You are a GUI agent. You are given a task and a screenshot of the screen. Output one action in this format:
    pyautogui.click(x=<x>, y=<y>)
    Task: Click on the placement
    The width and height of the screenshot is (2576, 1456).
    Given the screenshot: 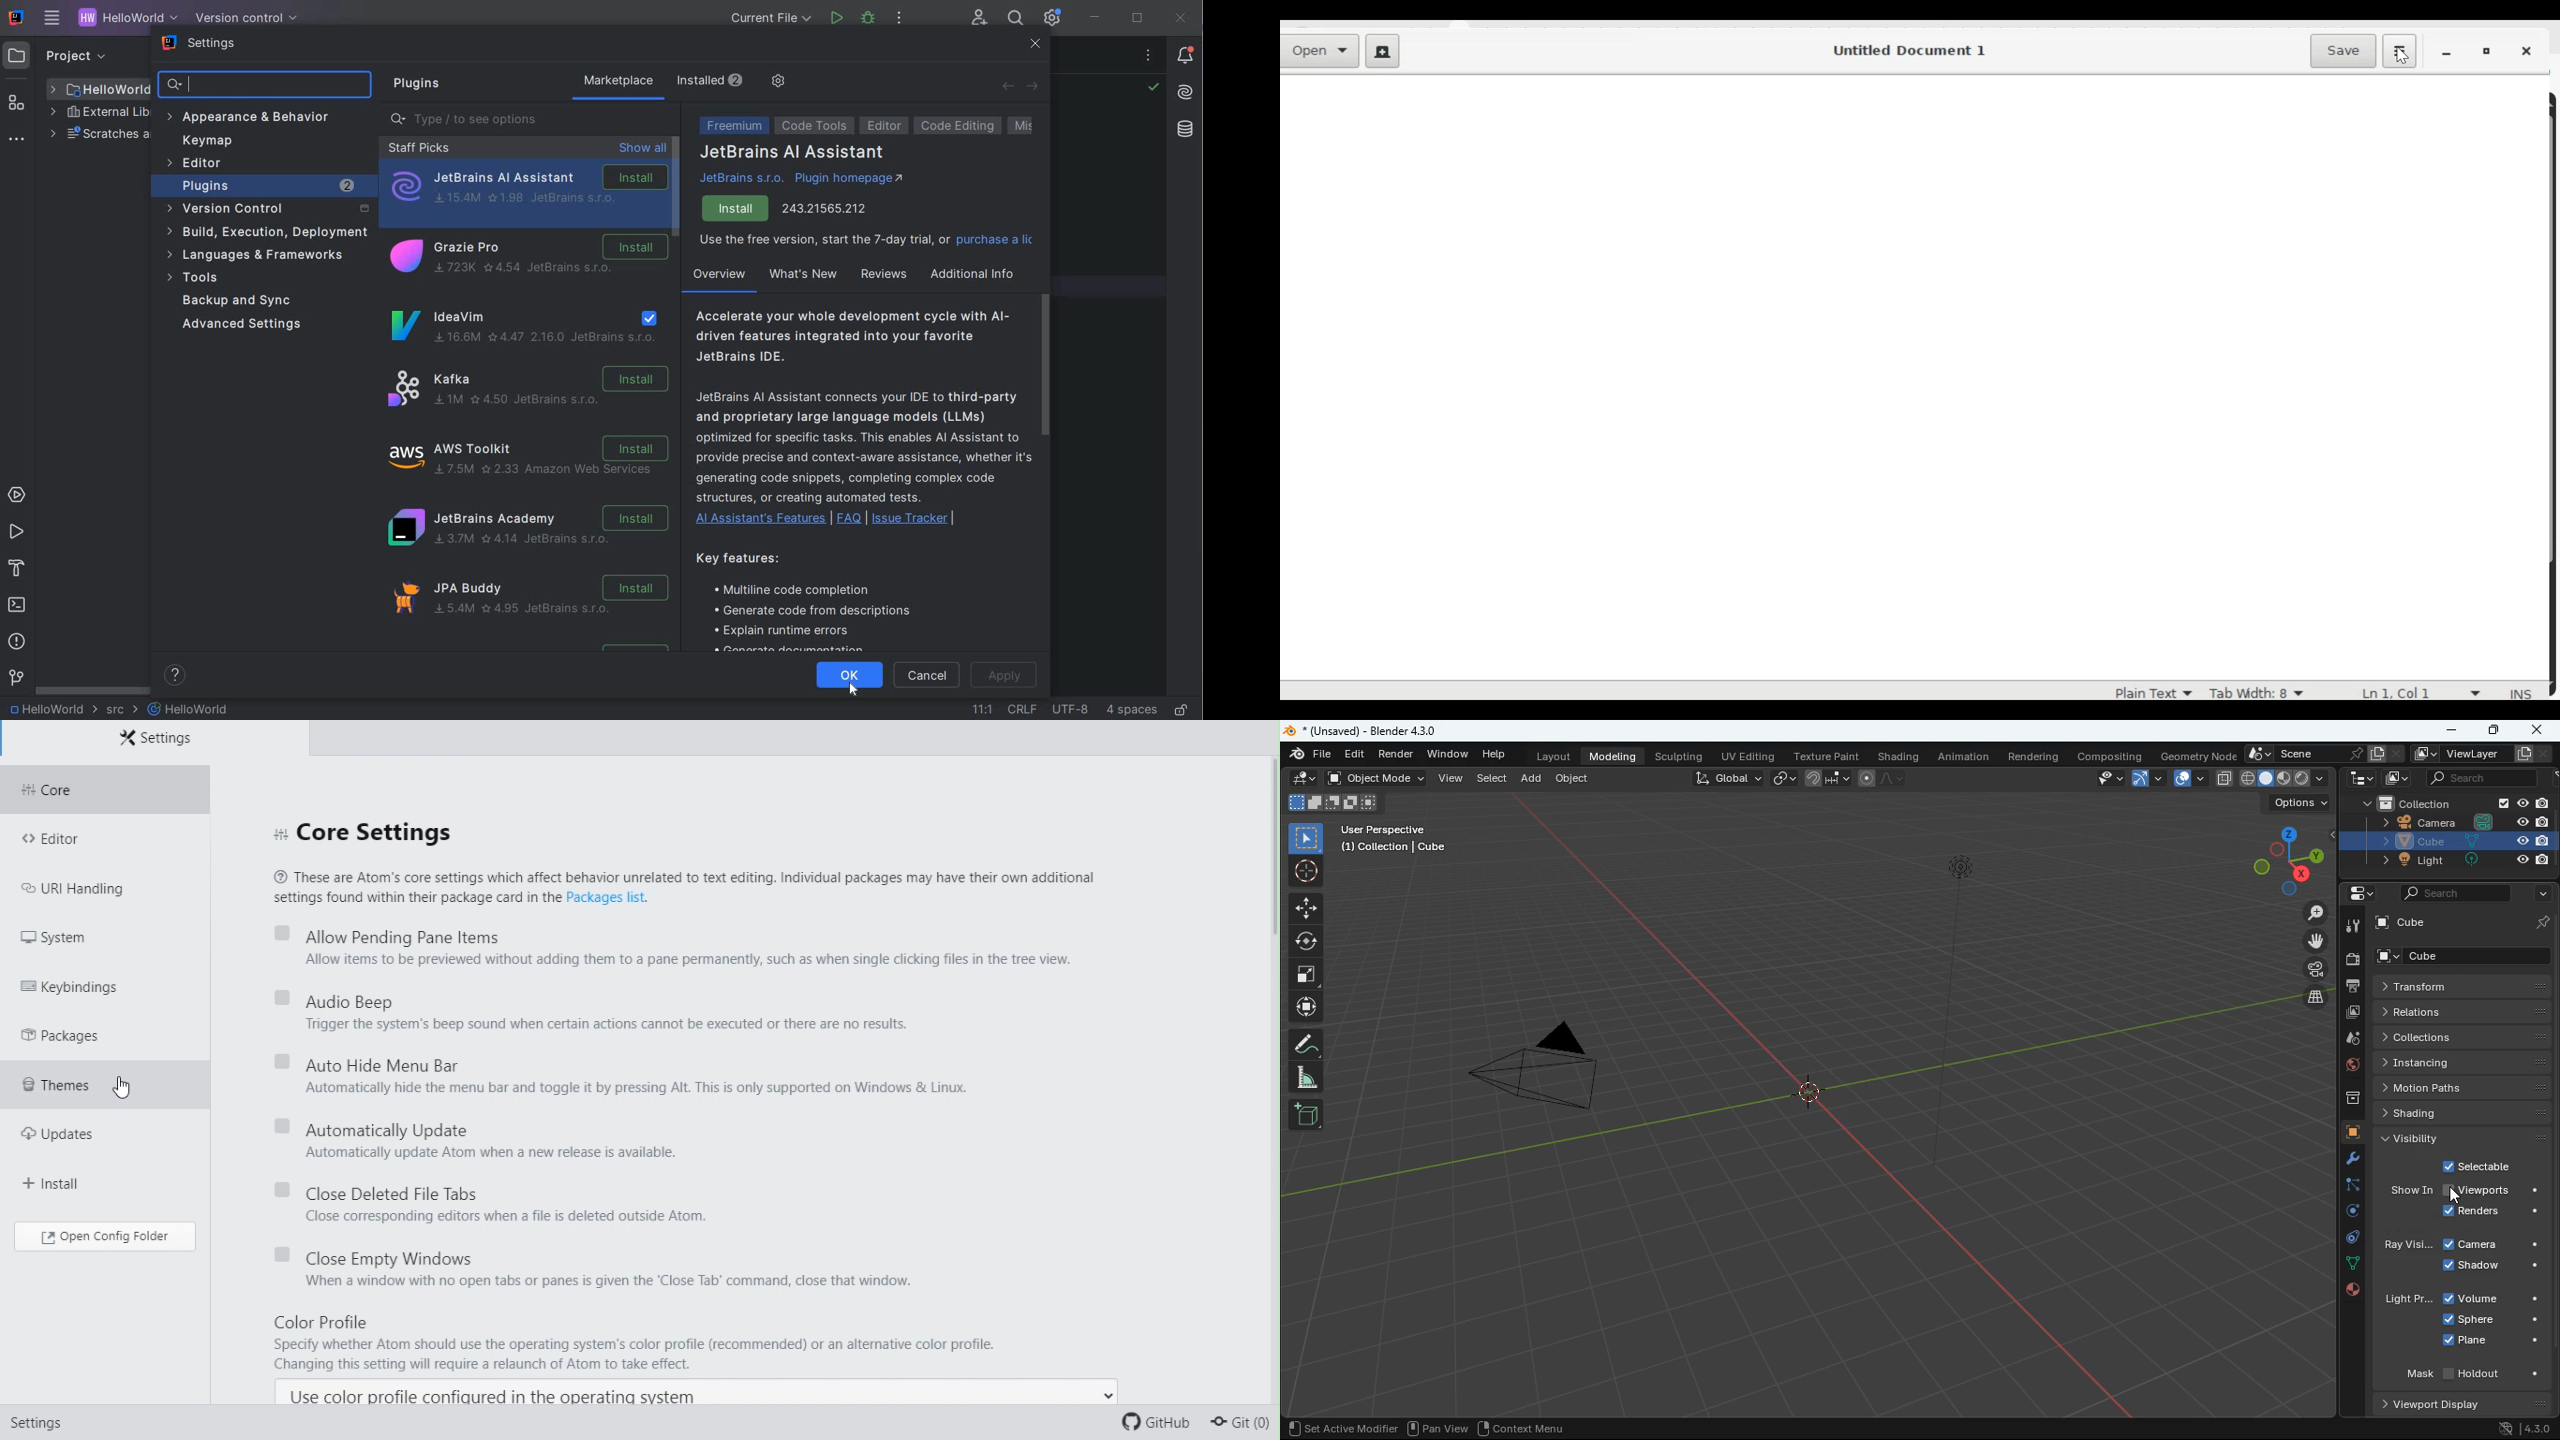 What is the action you would take?
    pyautogui.click(x=2285, y=779)
    